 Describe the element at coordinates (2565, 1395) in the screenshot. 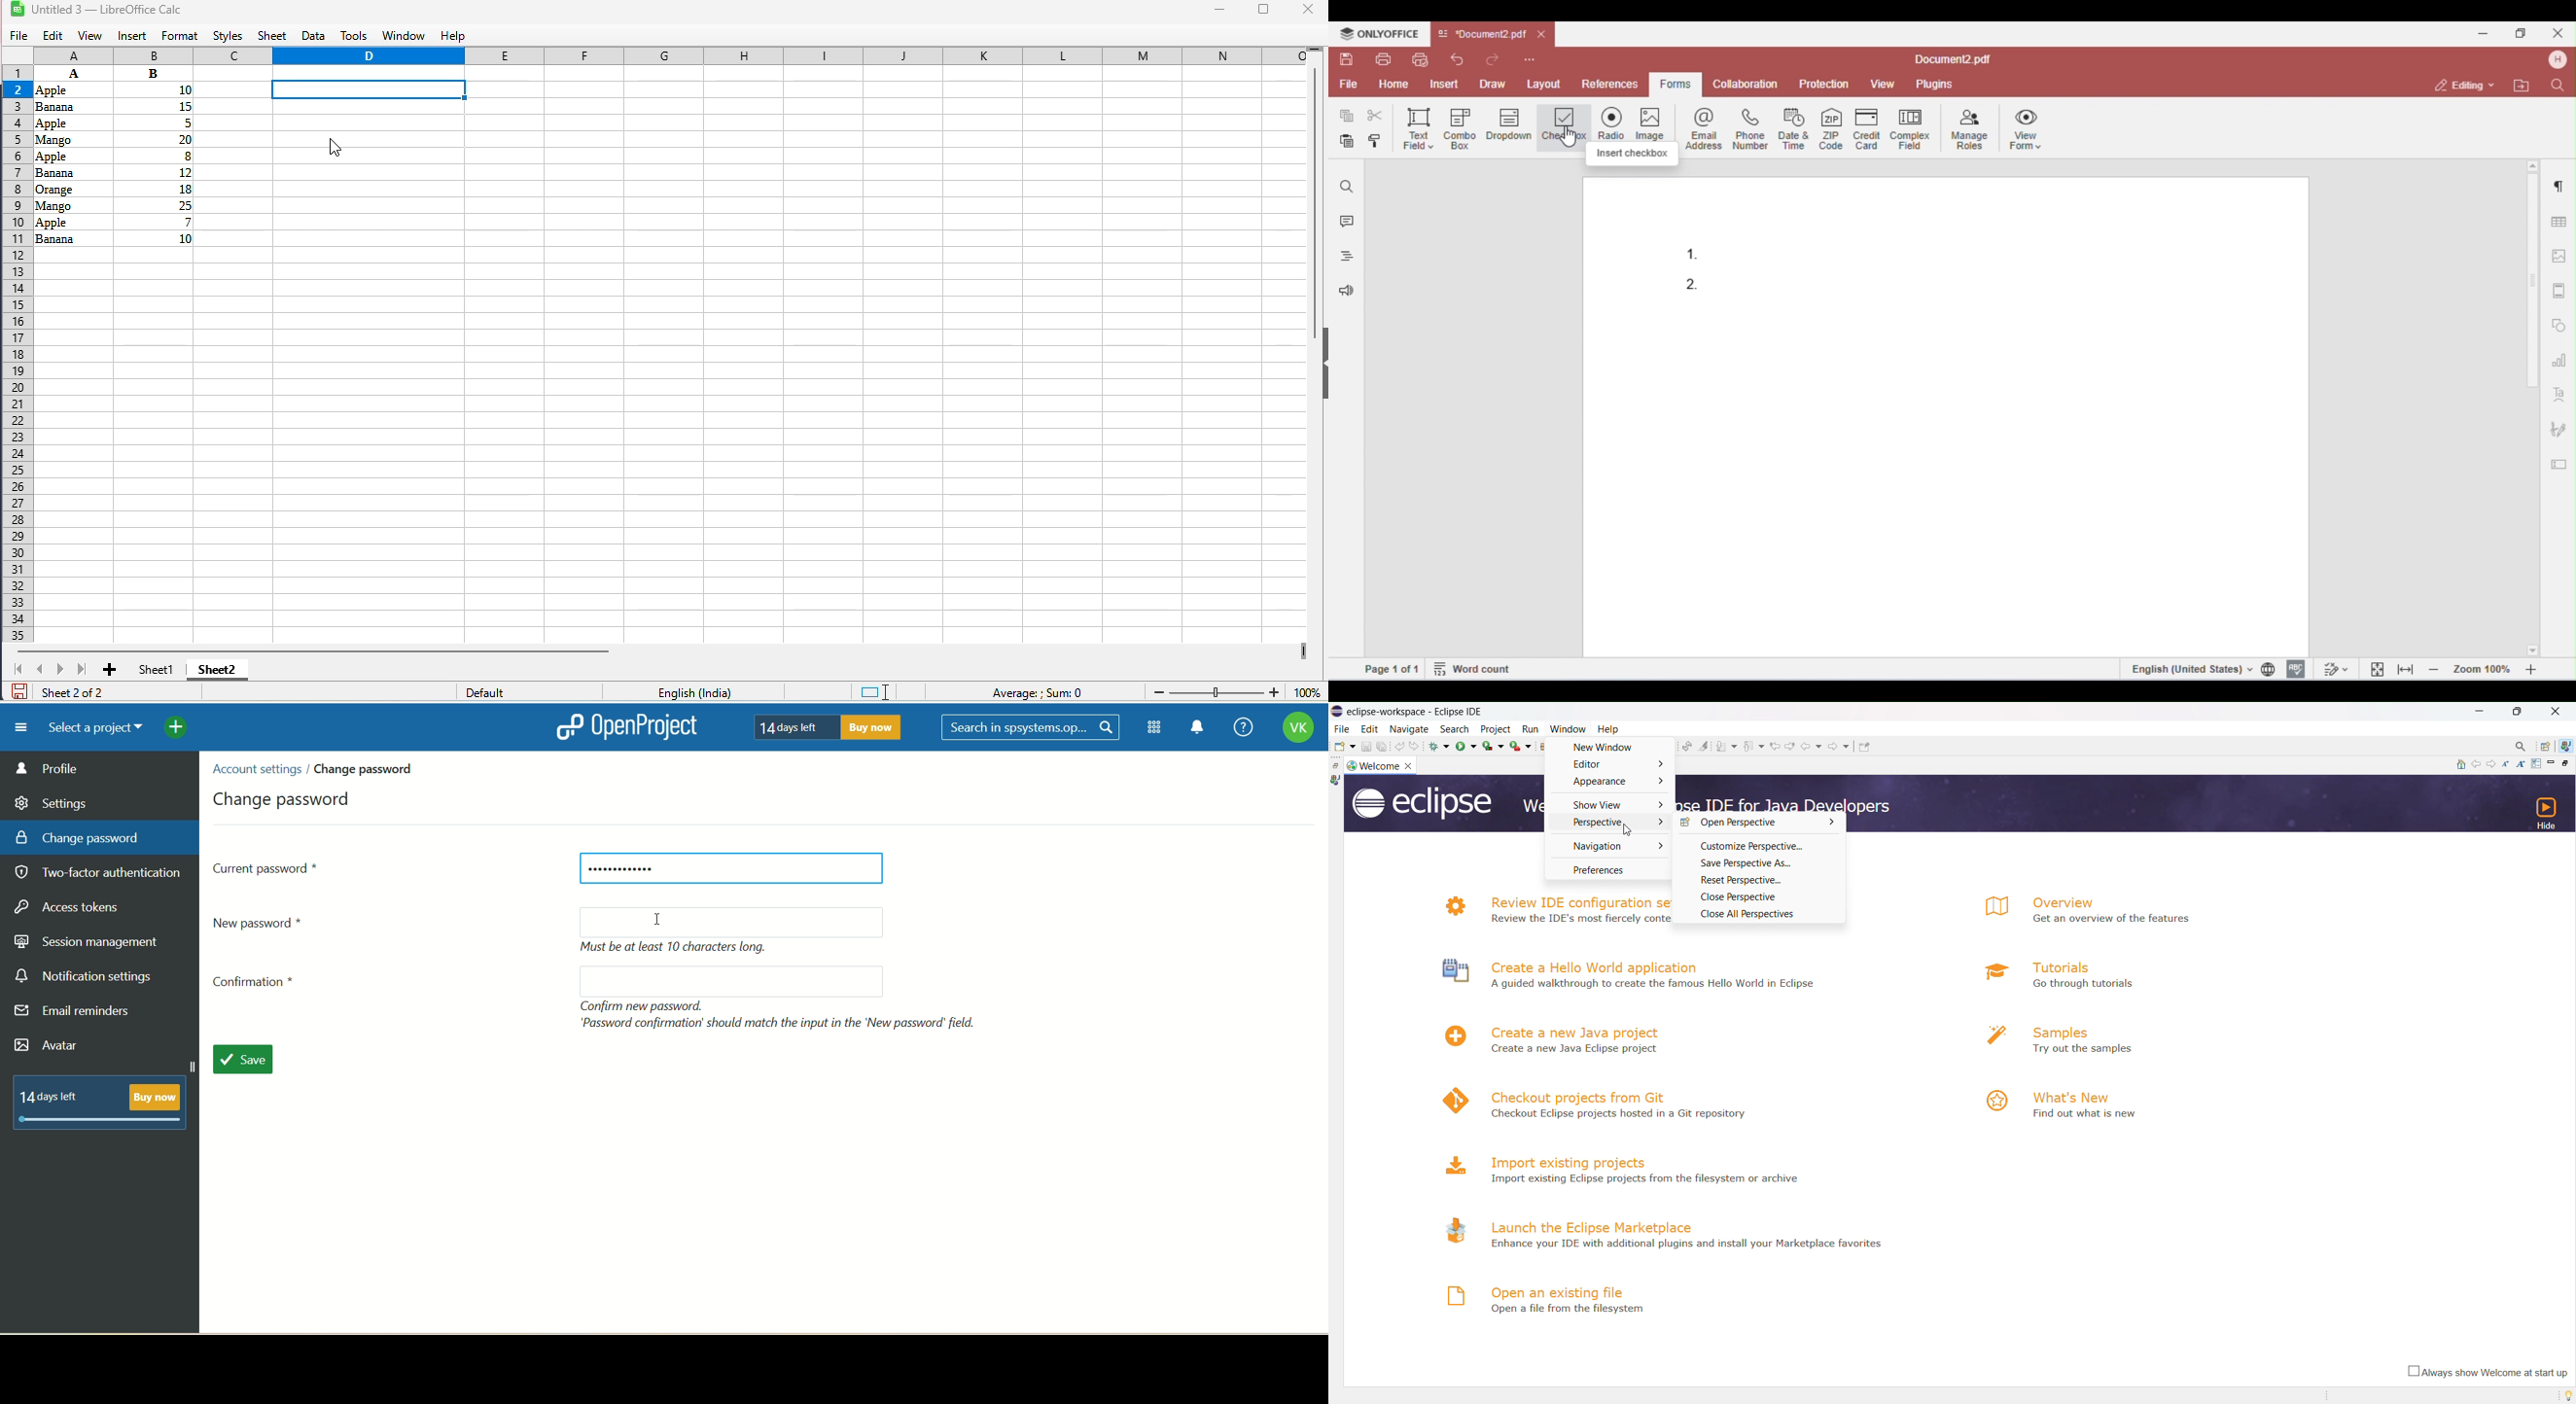

I see `tip of the day` at that location.